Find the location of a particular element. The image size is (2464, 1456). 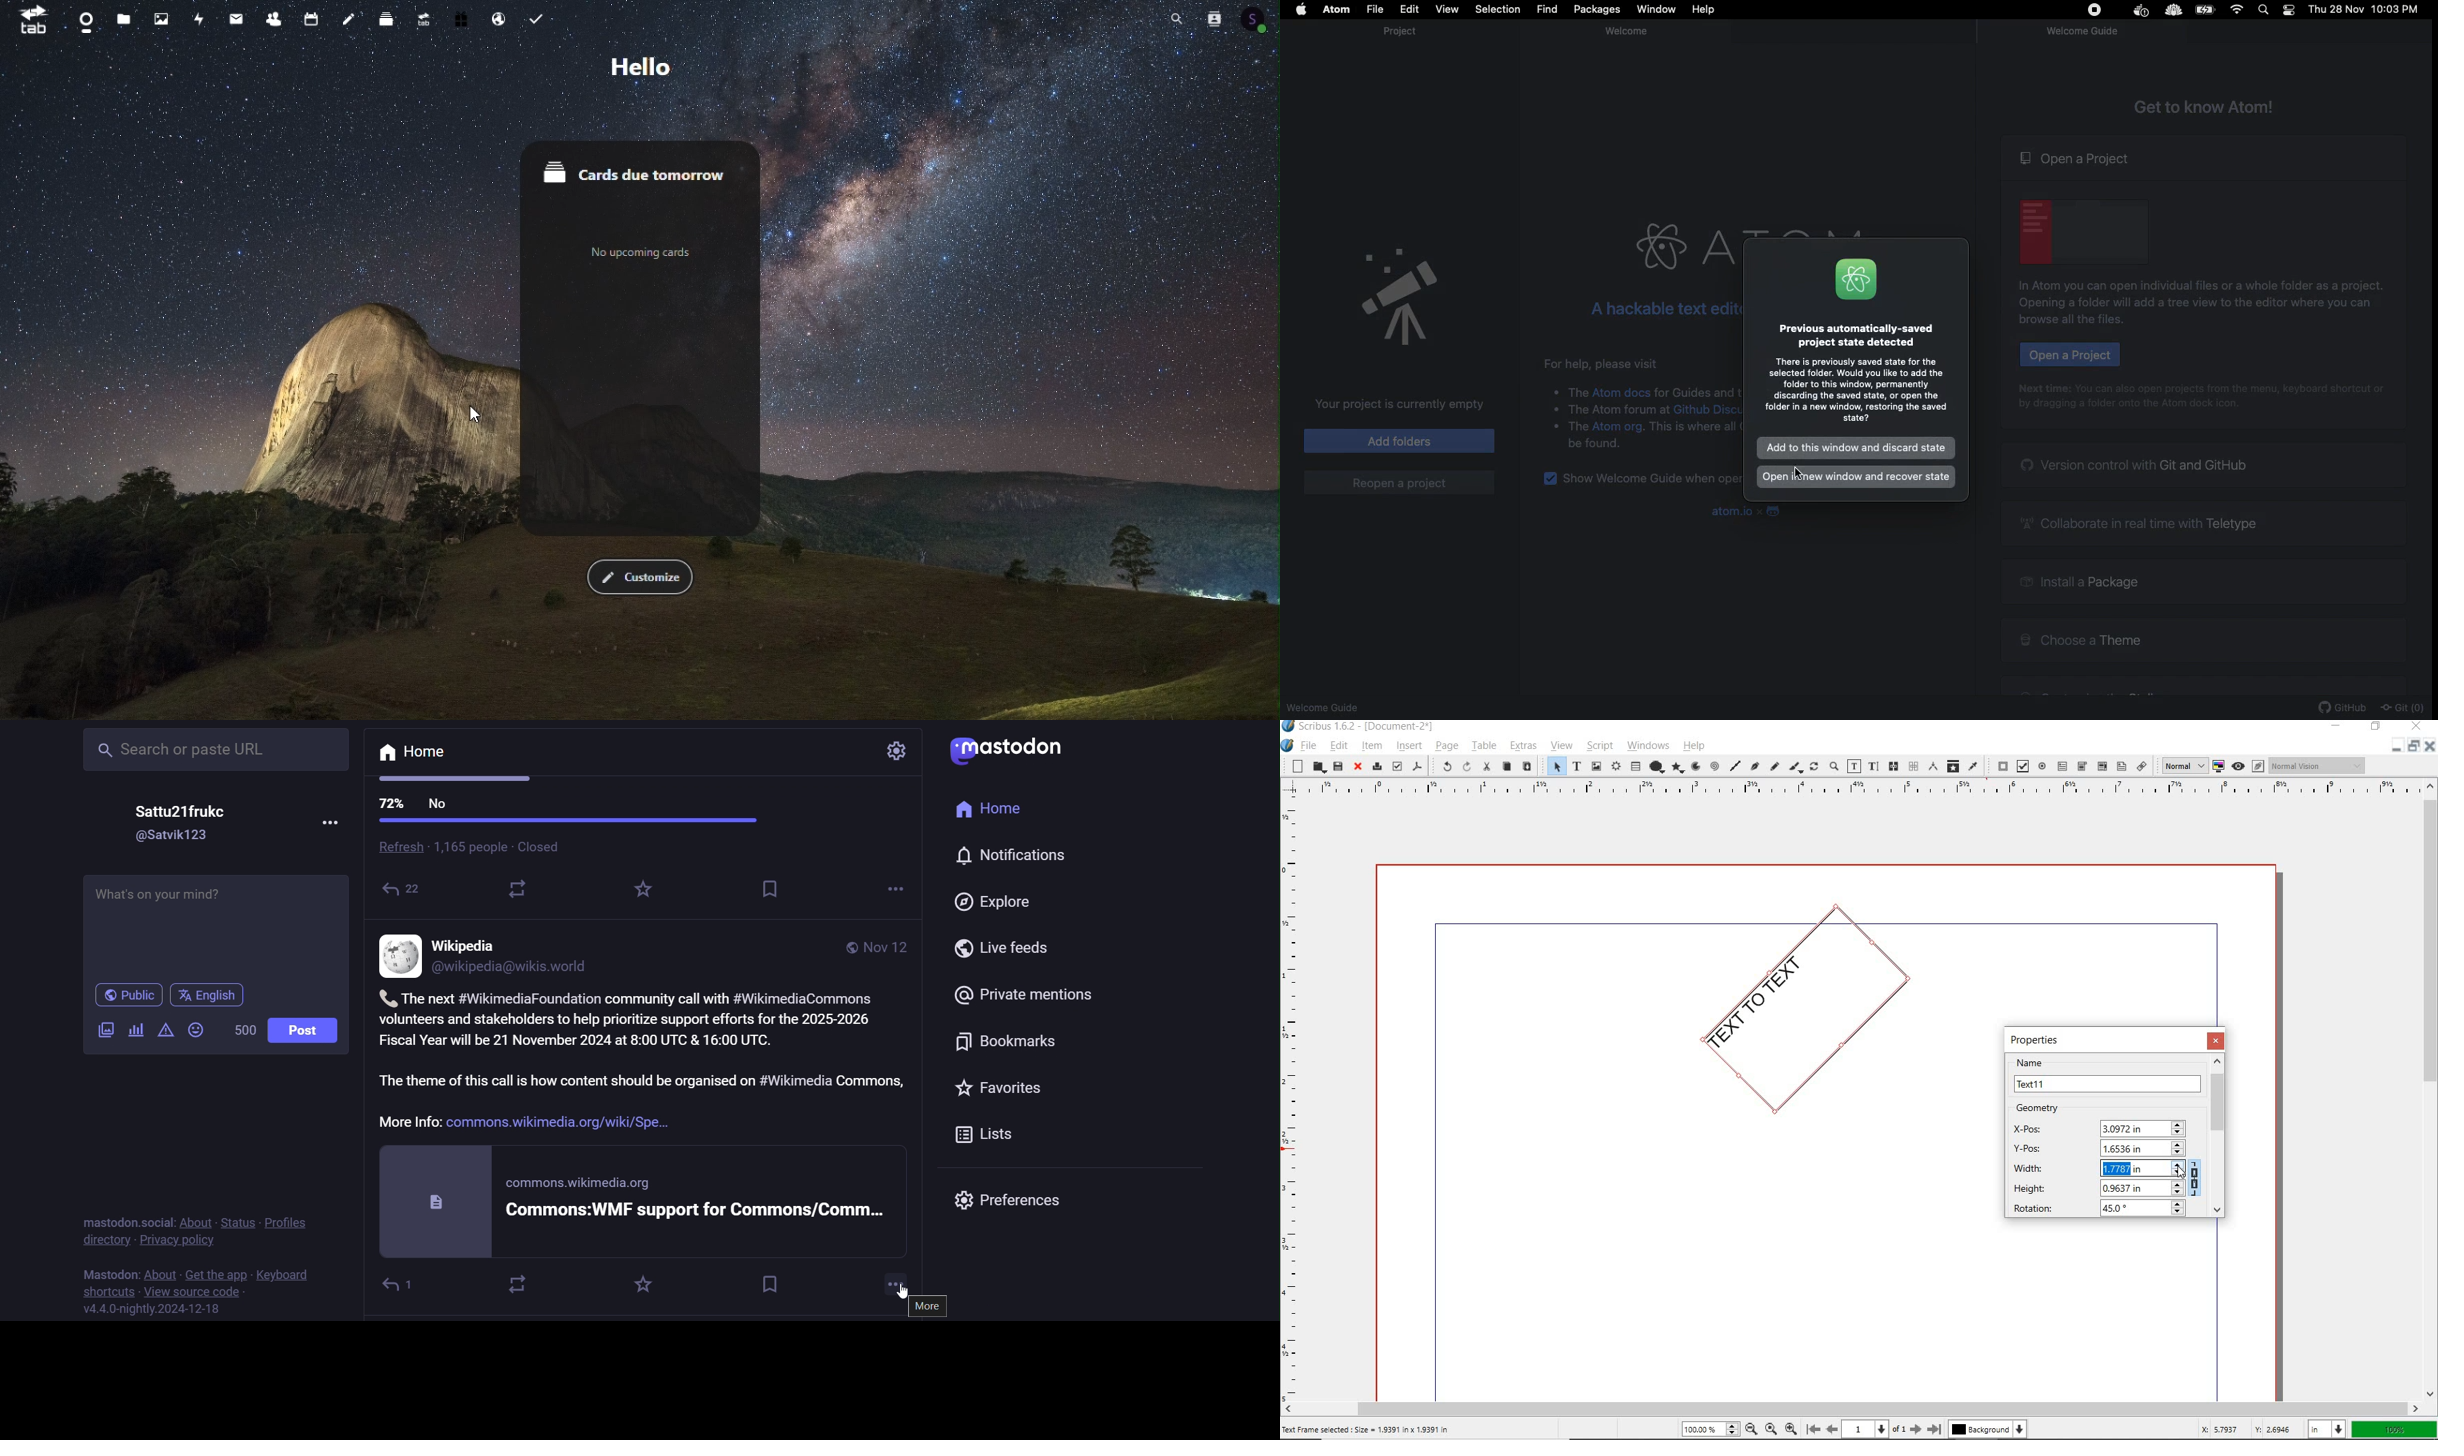

Docker is located at coordinates (2139, 11).